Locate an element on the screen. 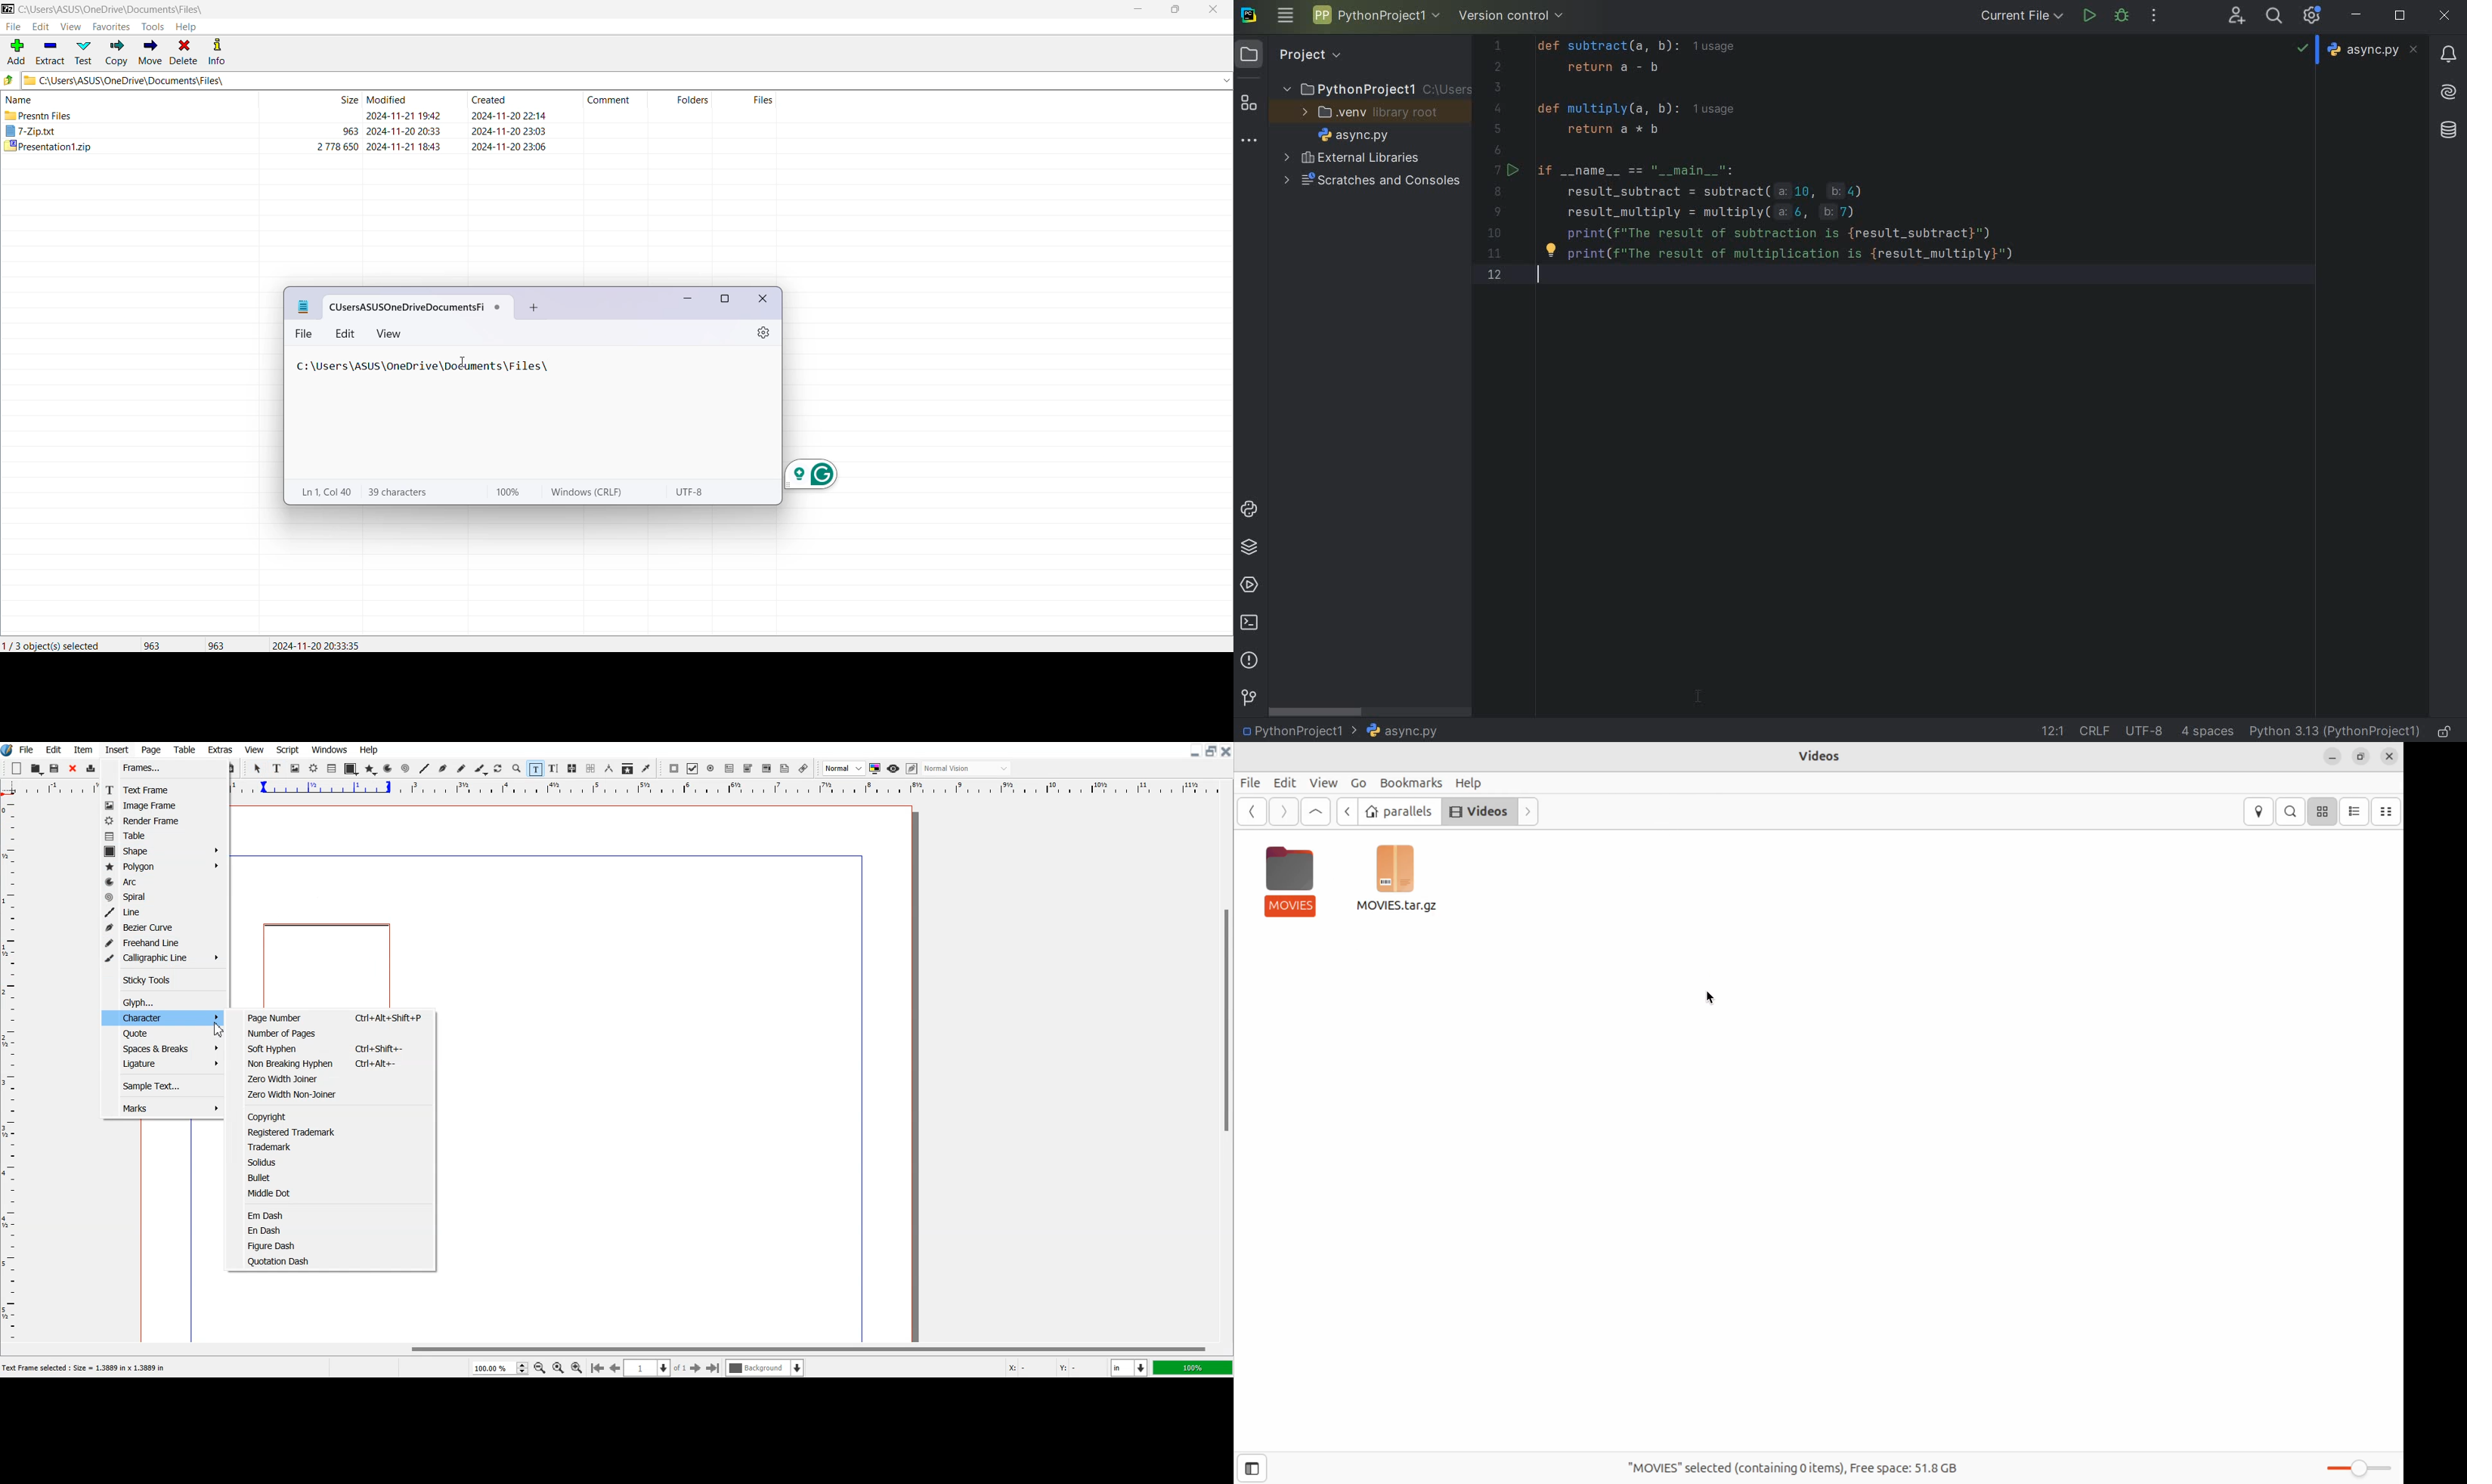 The image size is (2492, 1484). Image Frame is located at coordinates (158, 805).